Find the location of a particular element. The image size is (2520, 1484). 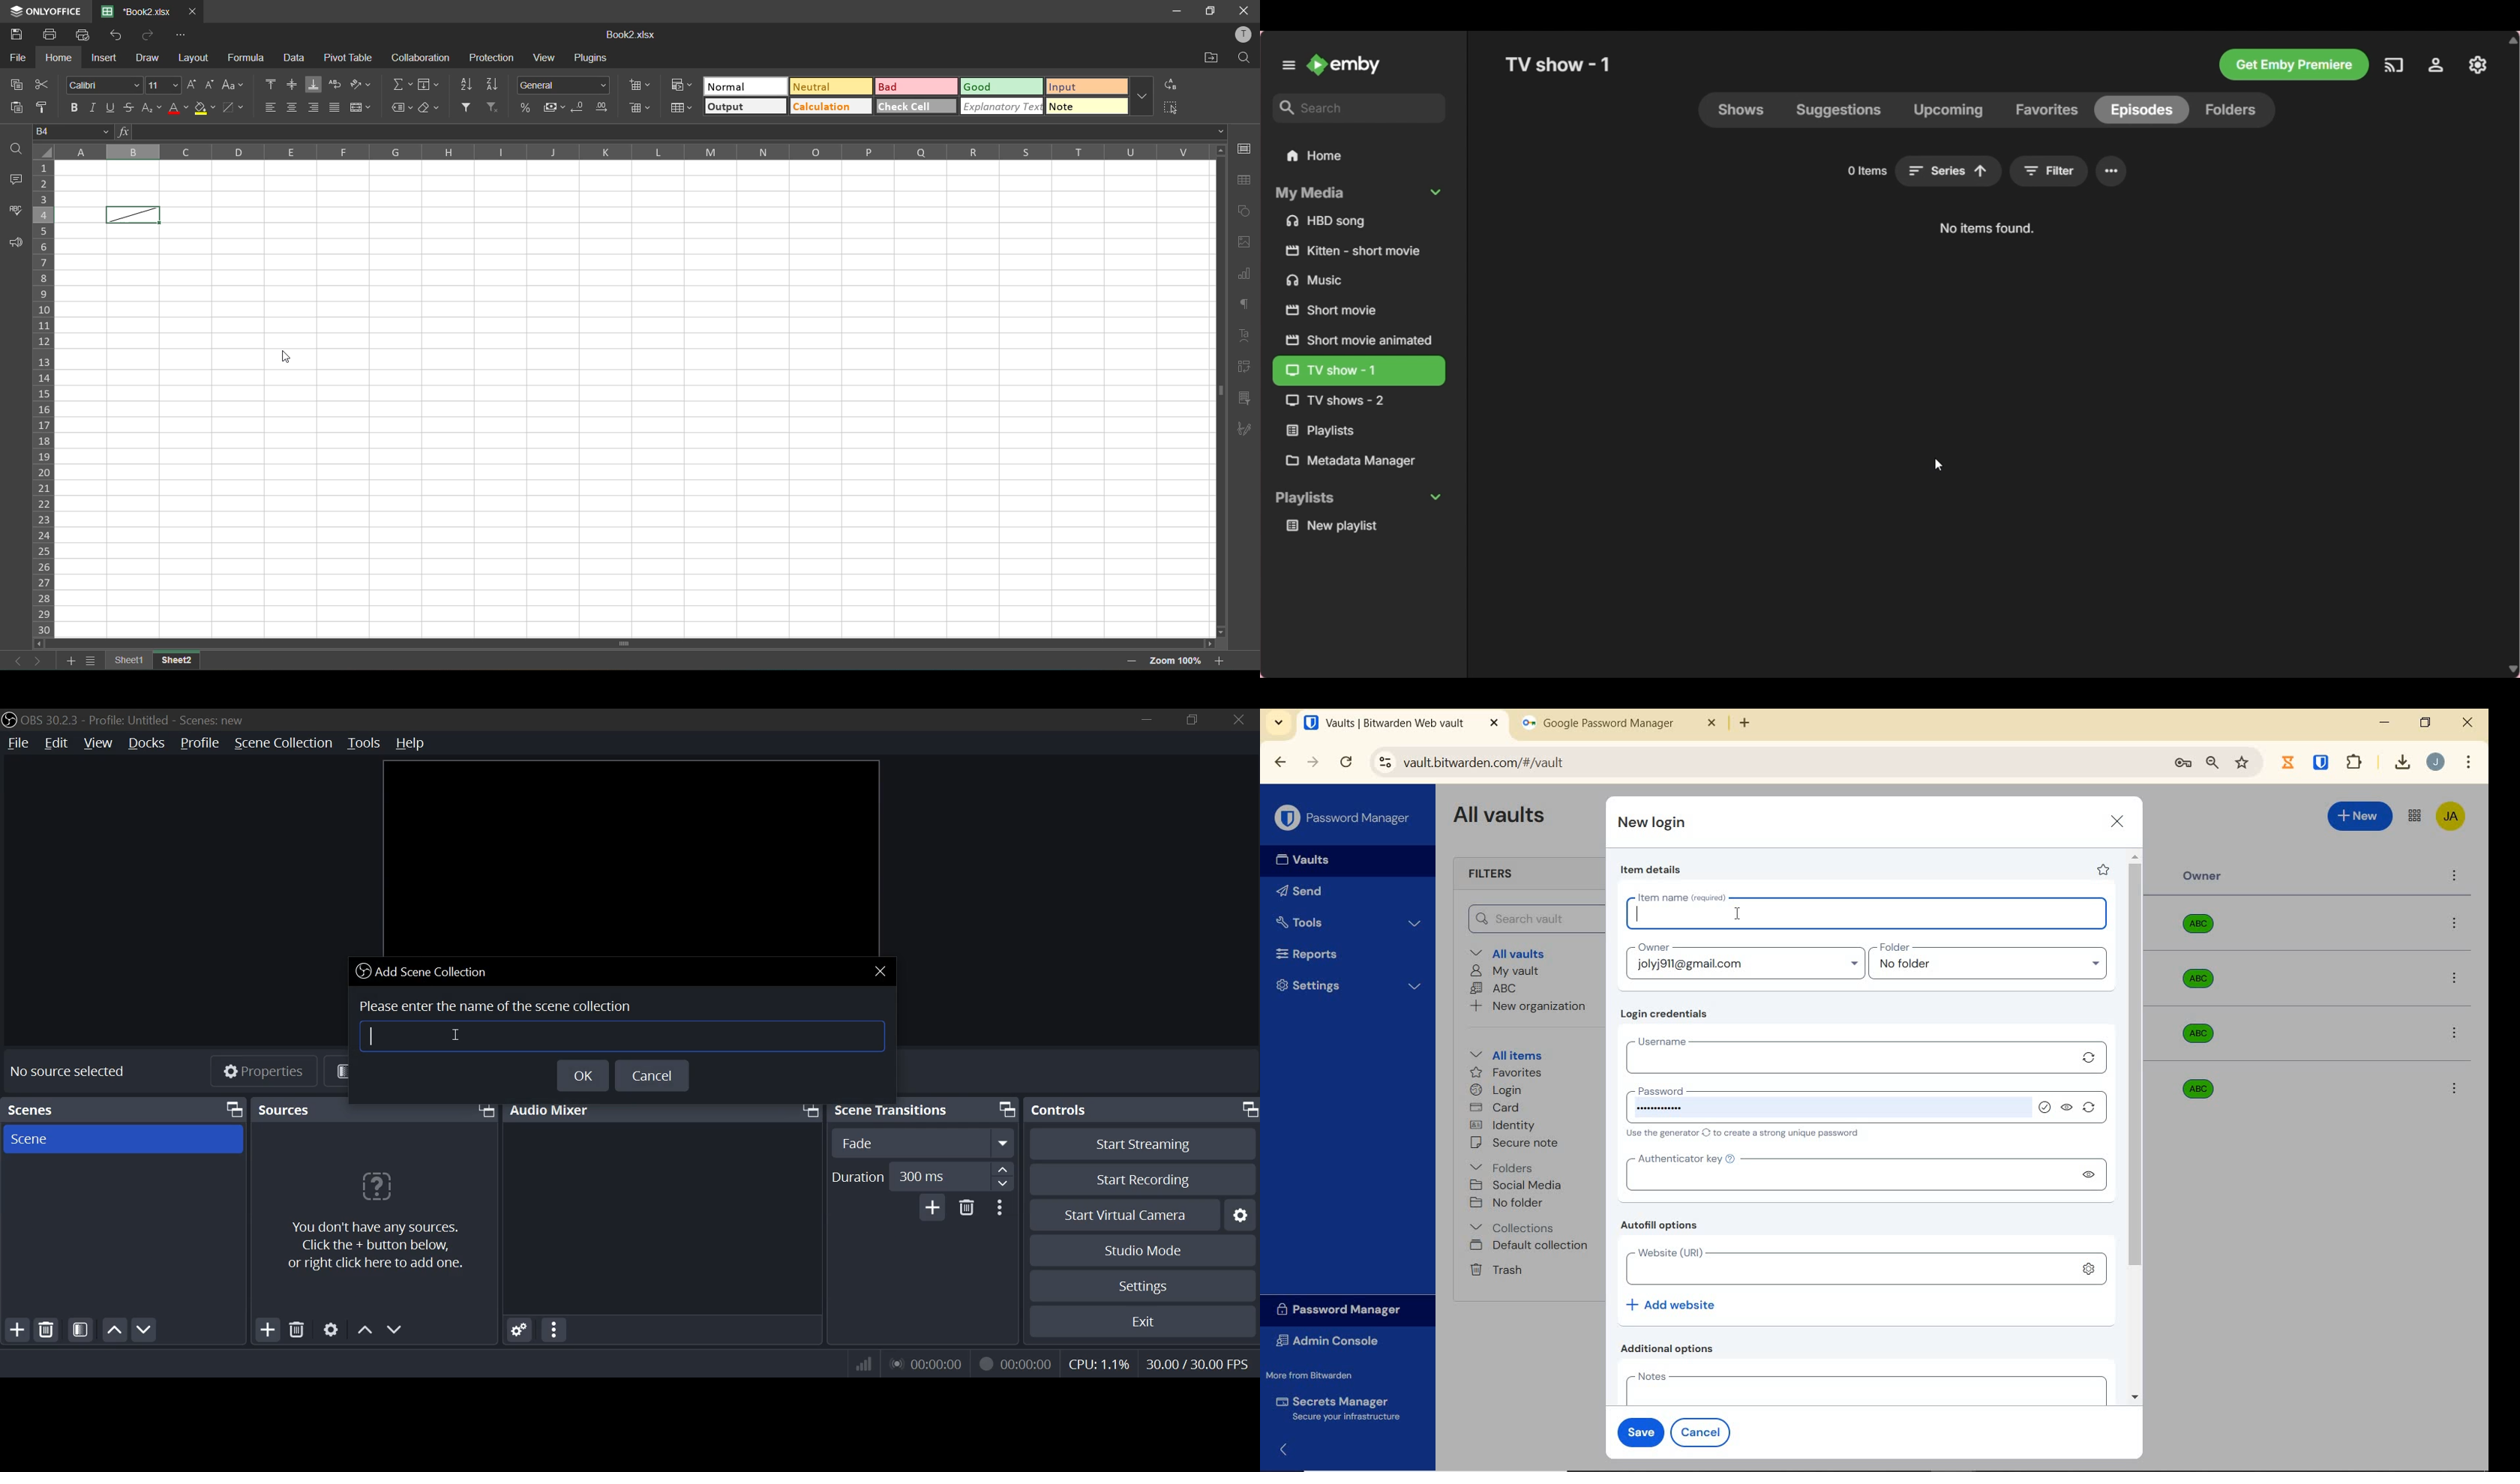

paragraph is located at coordinates (1247, 304).